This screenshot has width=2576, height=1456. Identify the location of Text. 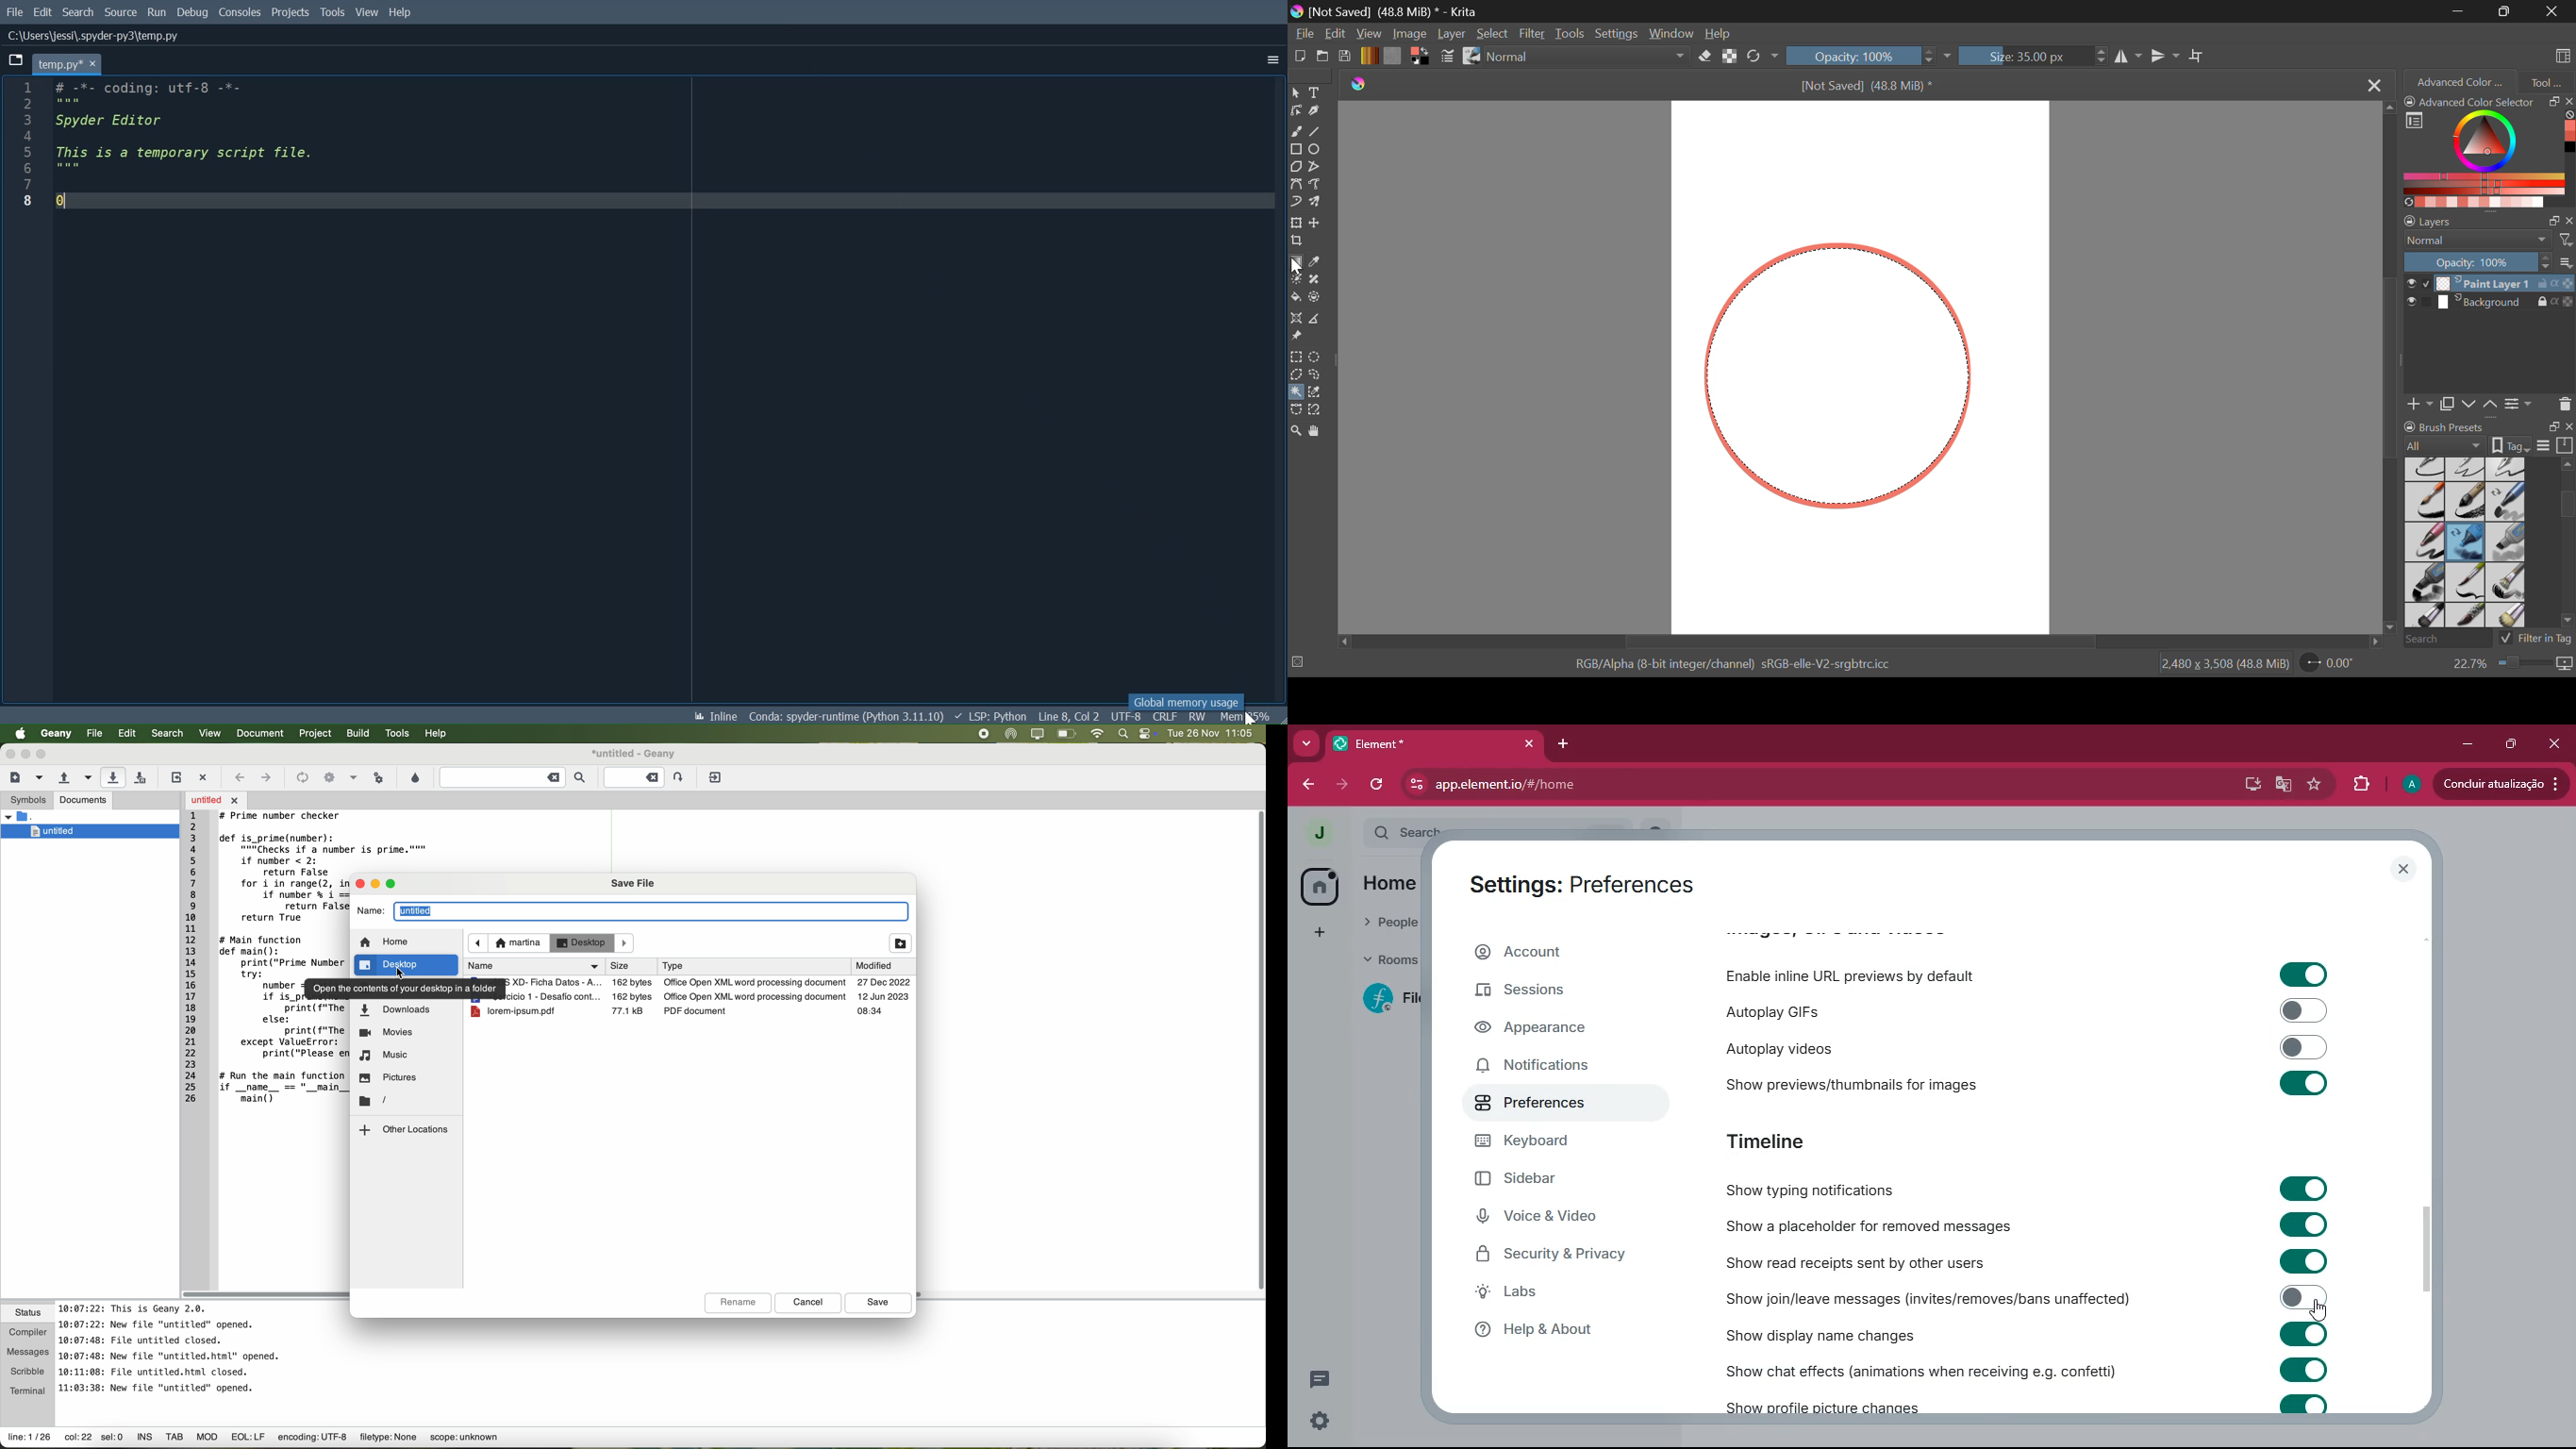
(1316, 92).